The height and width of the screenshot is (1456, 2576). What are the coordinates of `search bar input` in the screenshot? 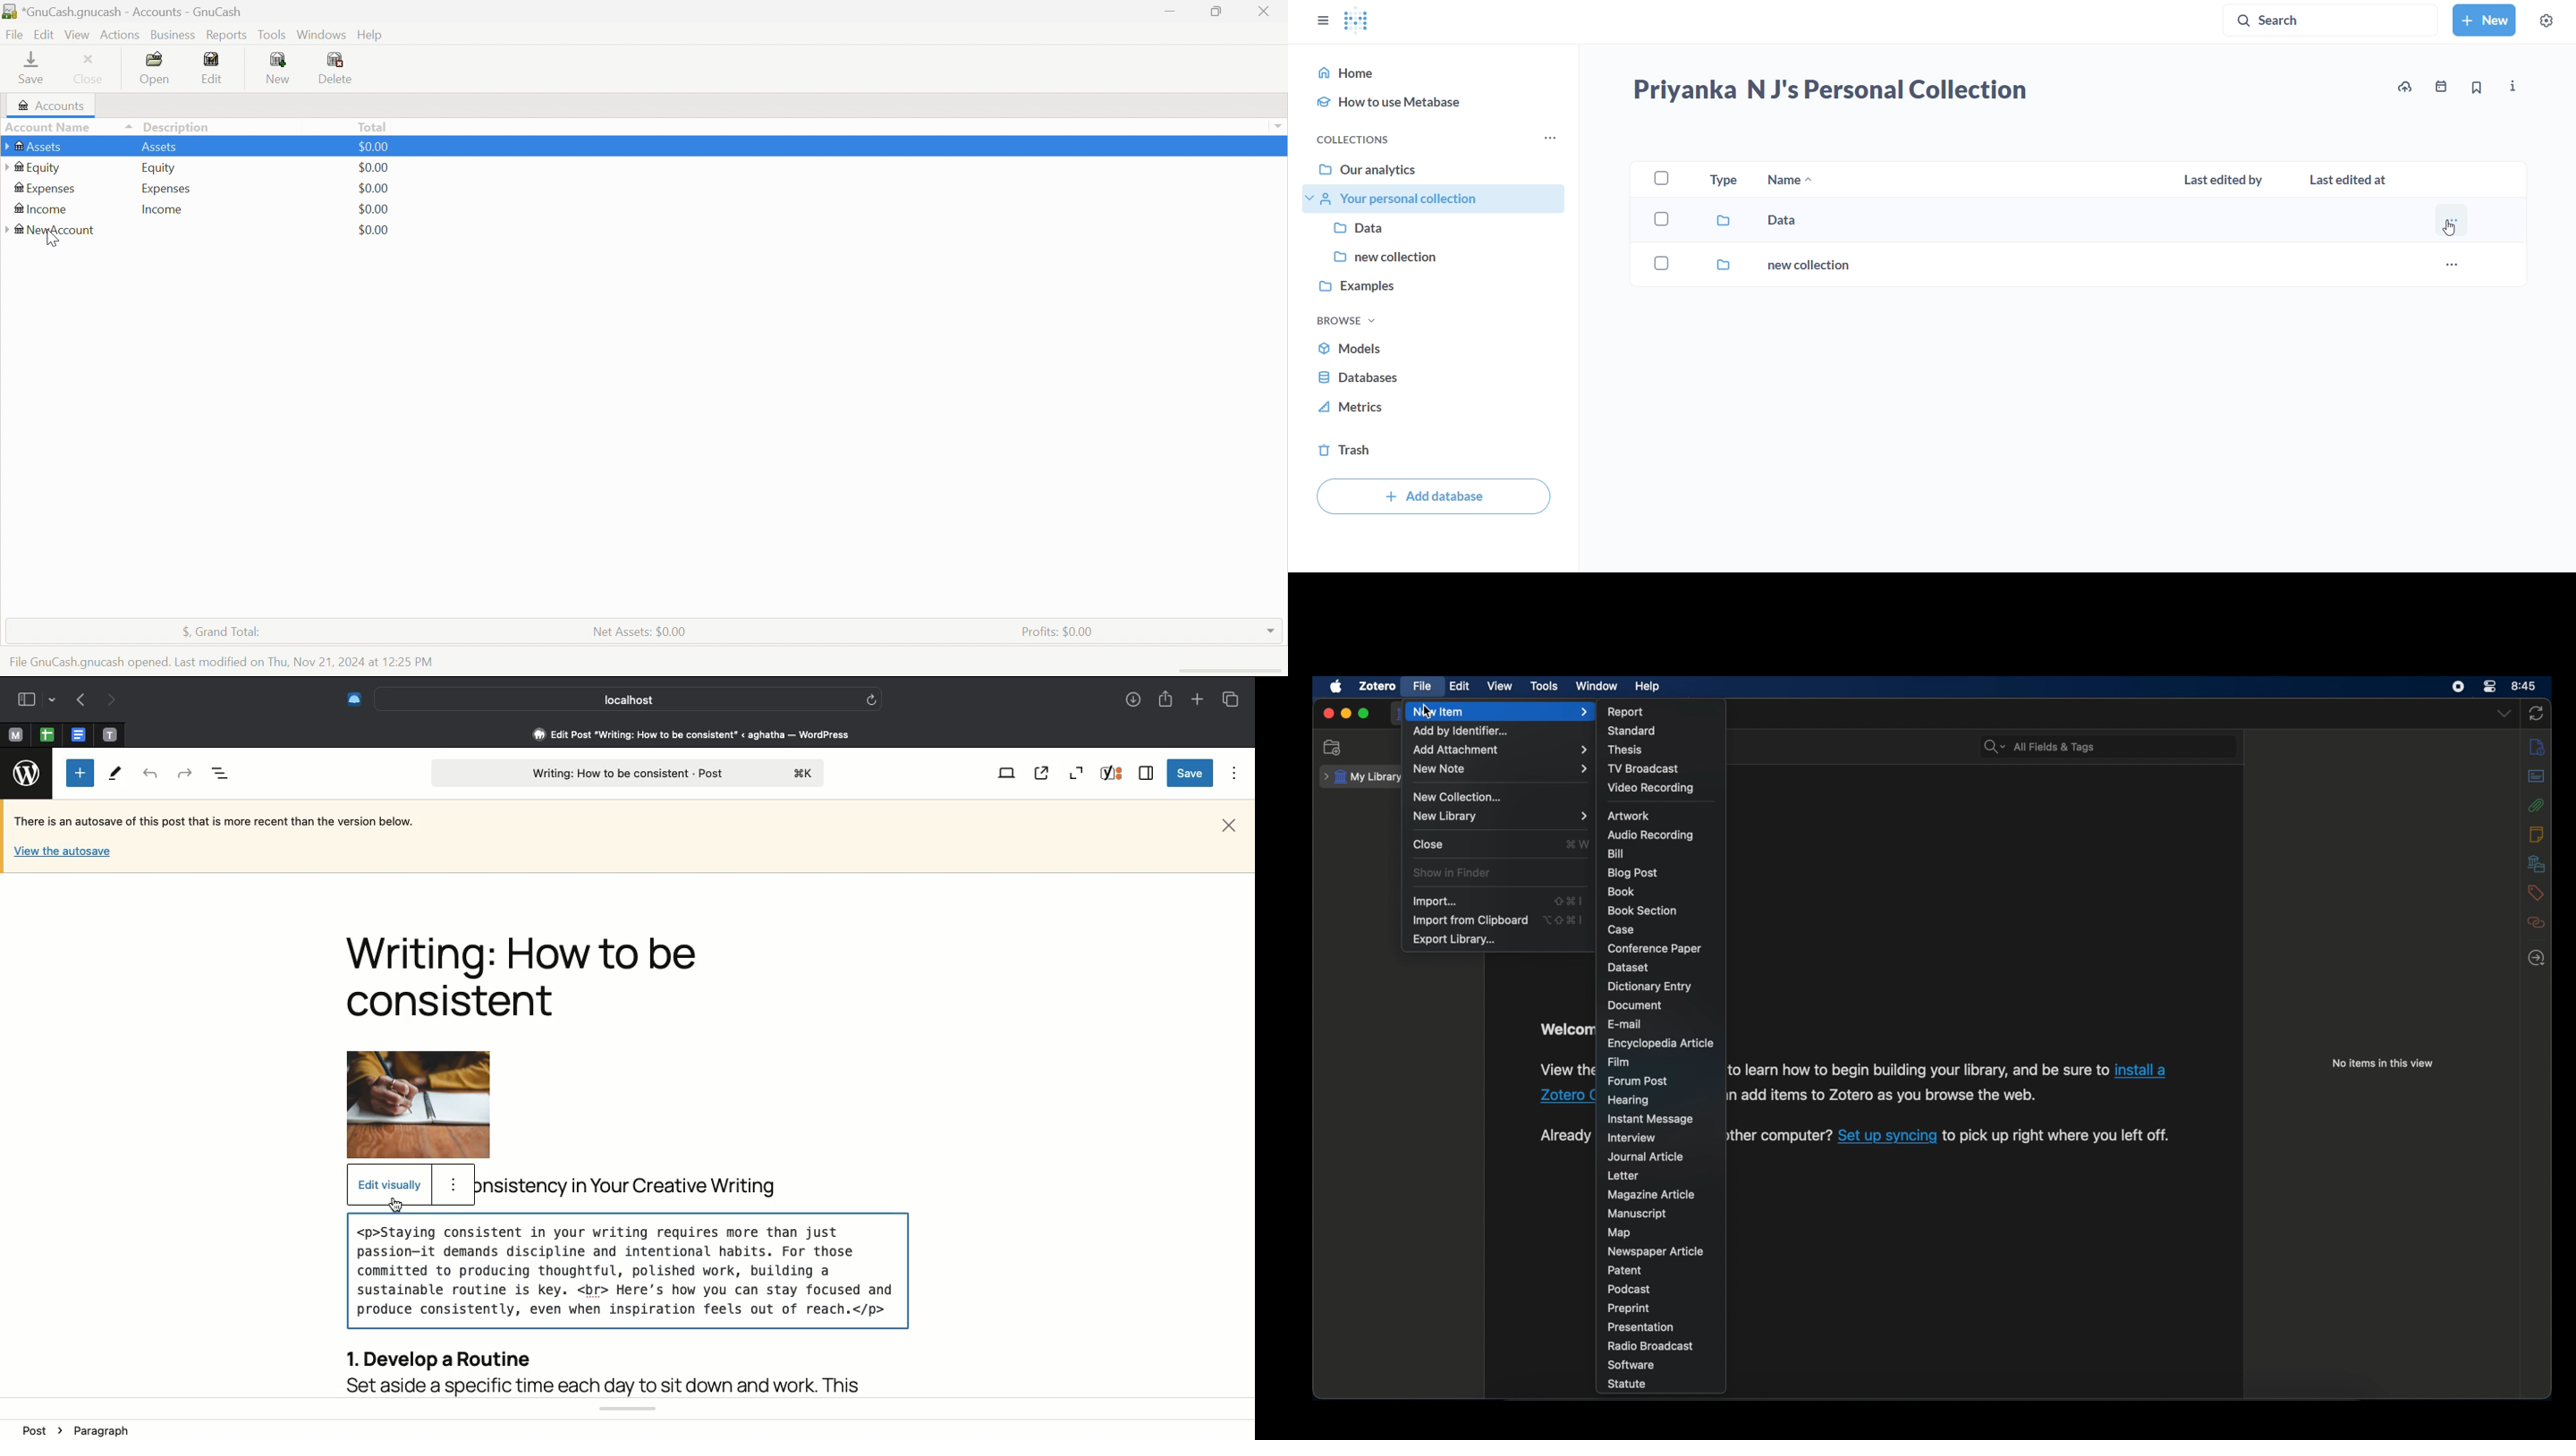 It's located at (2124, 748).